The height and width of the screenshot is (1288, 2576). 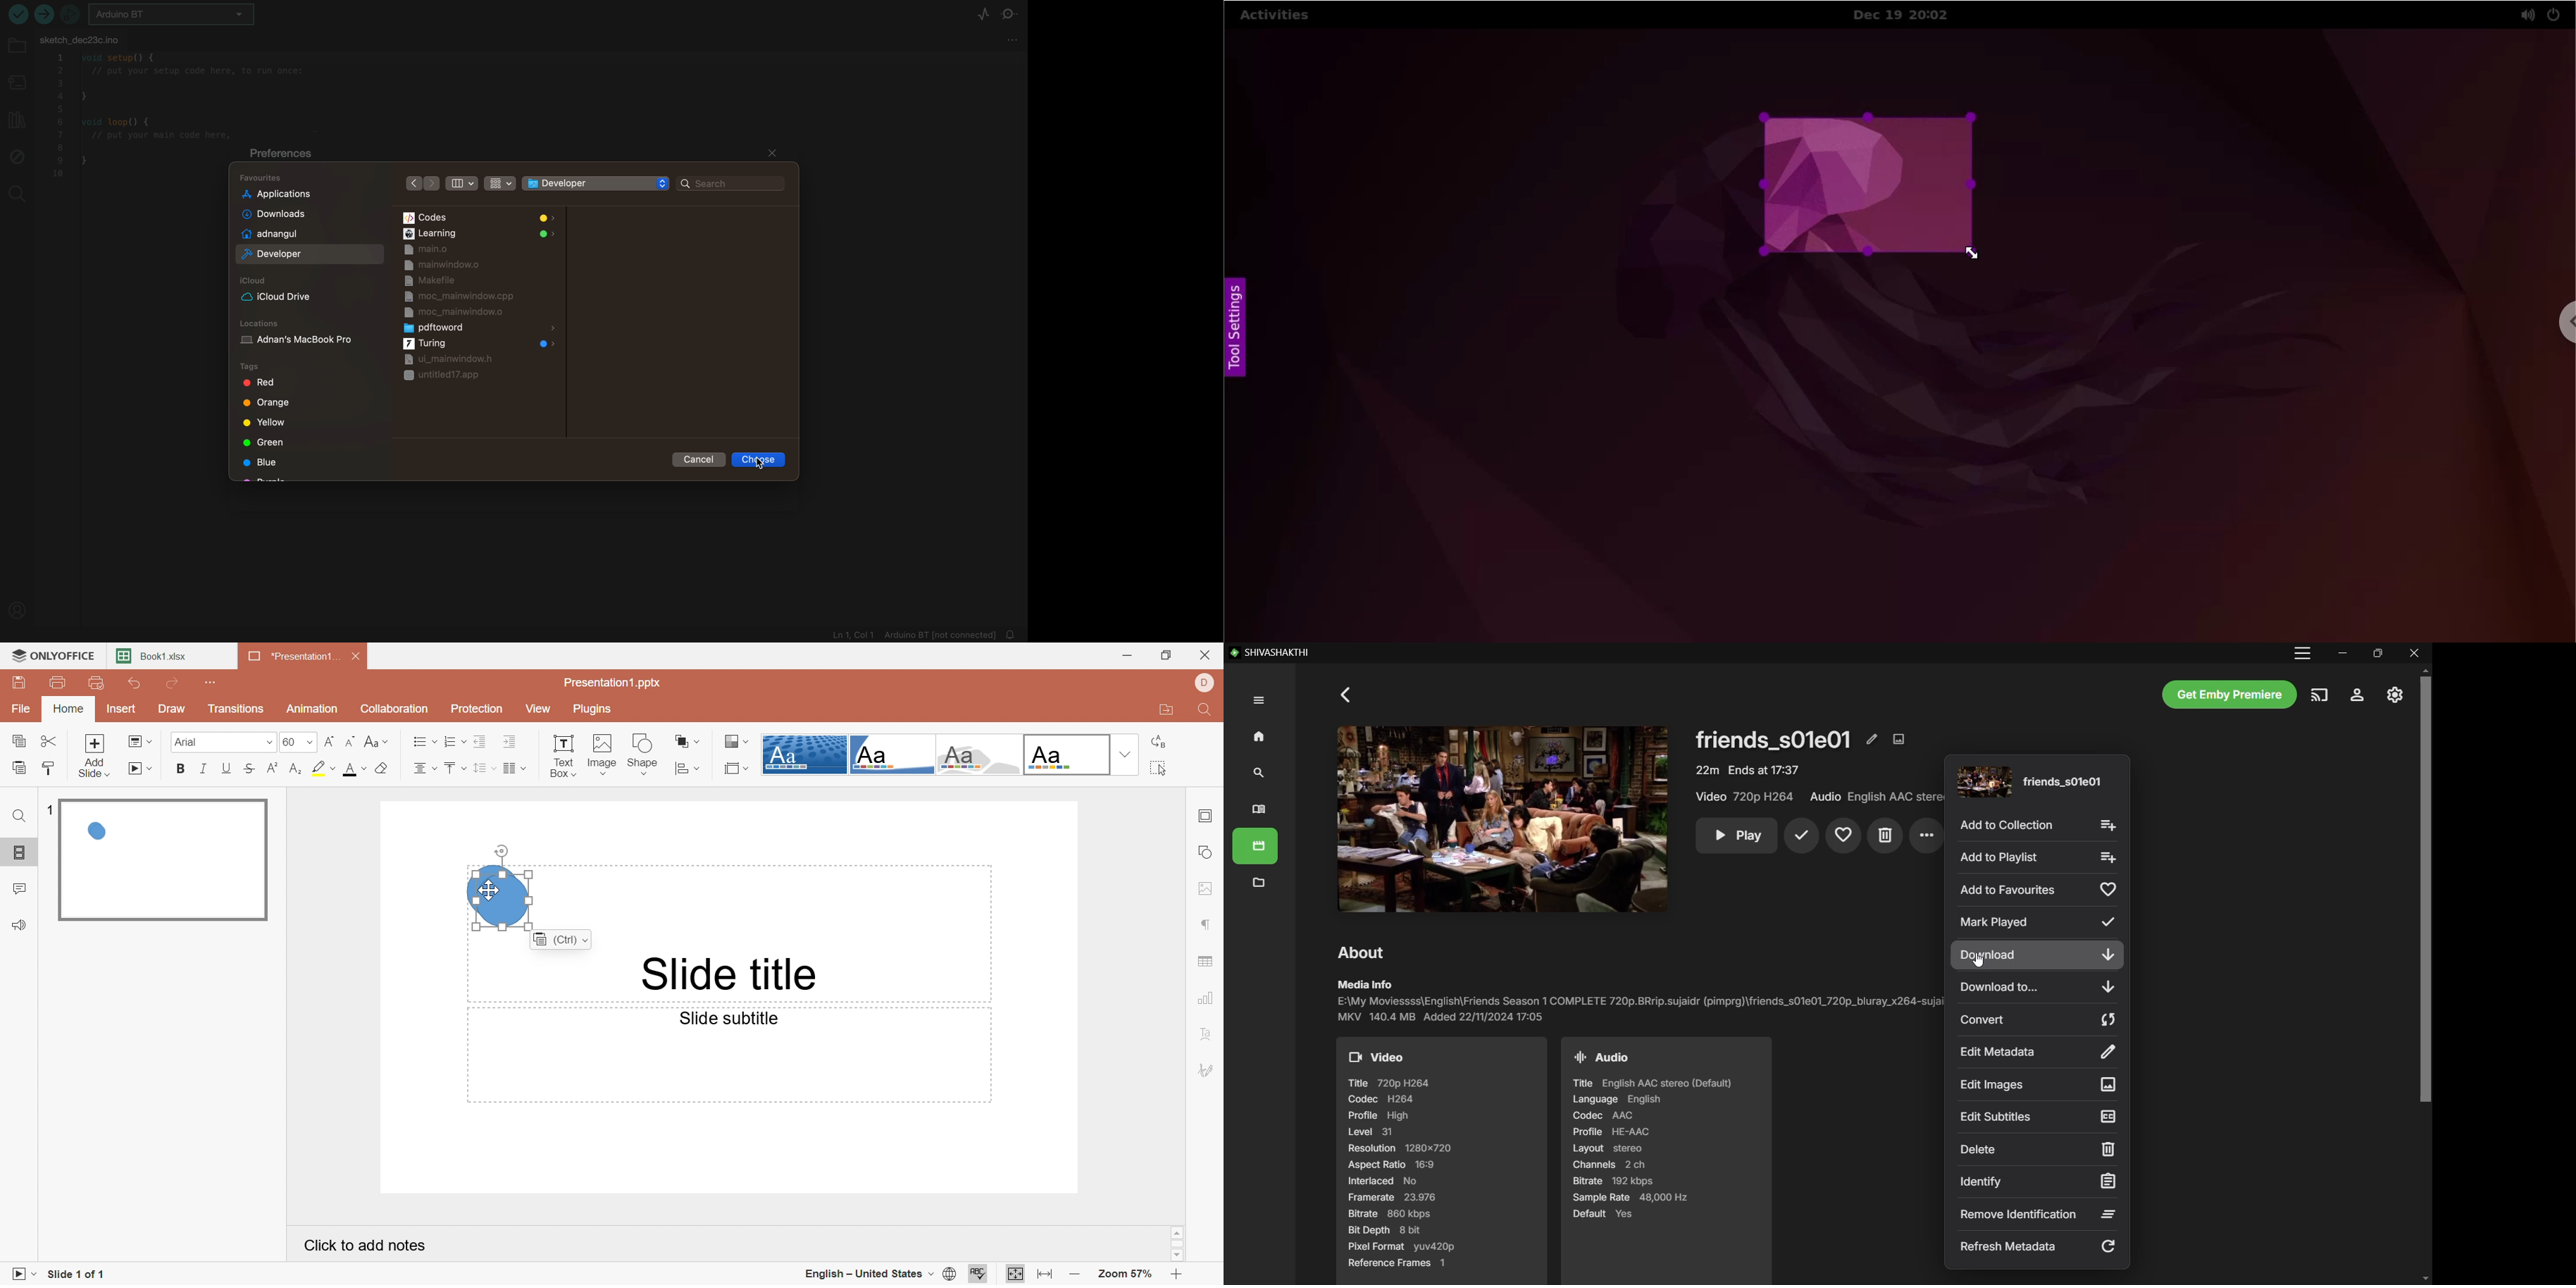 I want to click on Increment font size, so click(x=329, y=740).